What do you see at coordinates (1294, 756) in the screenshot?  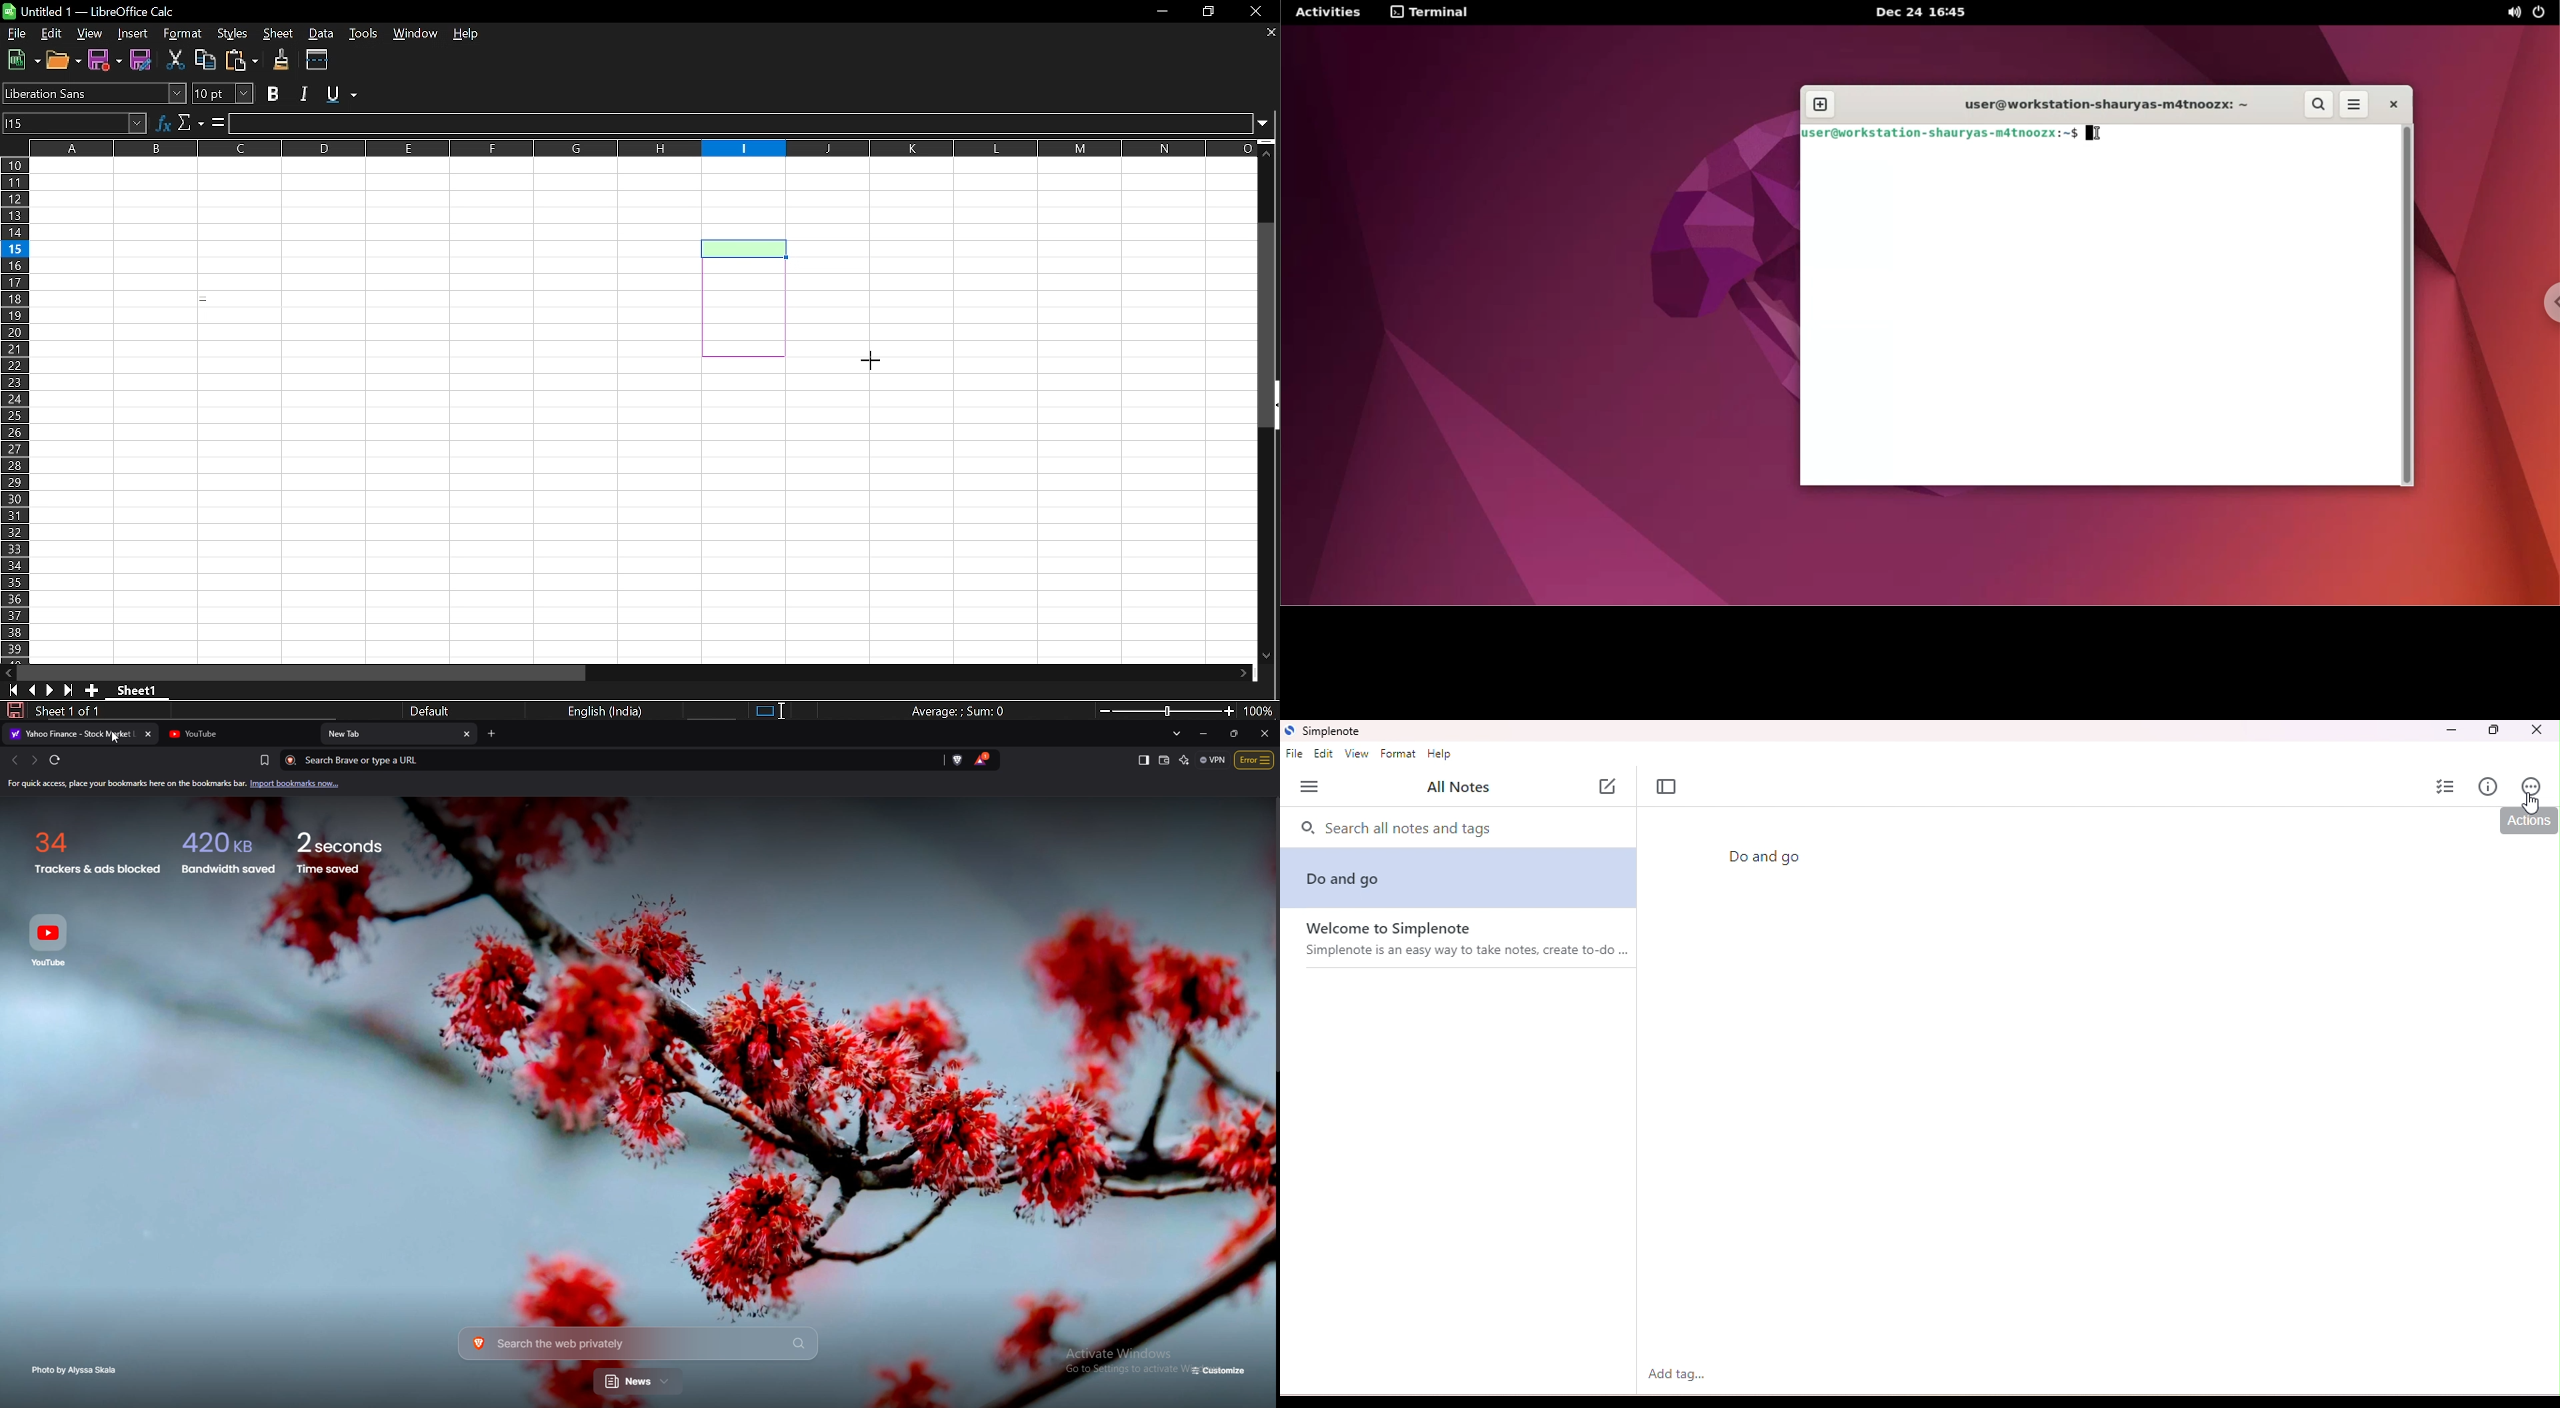 I see `file` at bounding box center [1294, 756].